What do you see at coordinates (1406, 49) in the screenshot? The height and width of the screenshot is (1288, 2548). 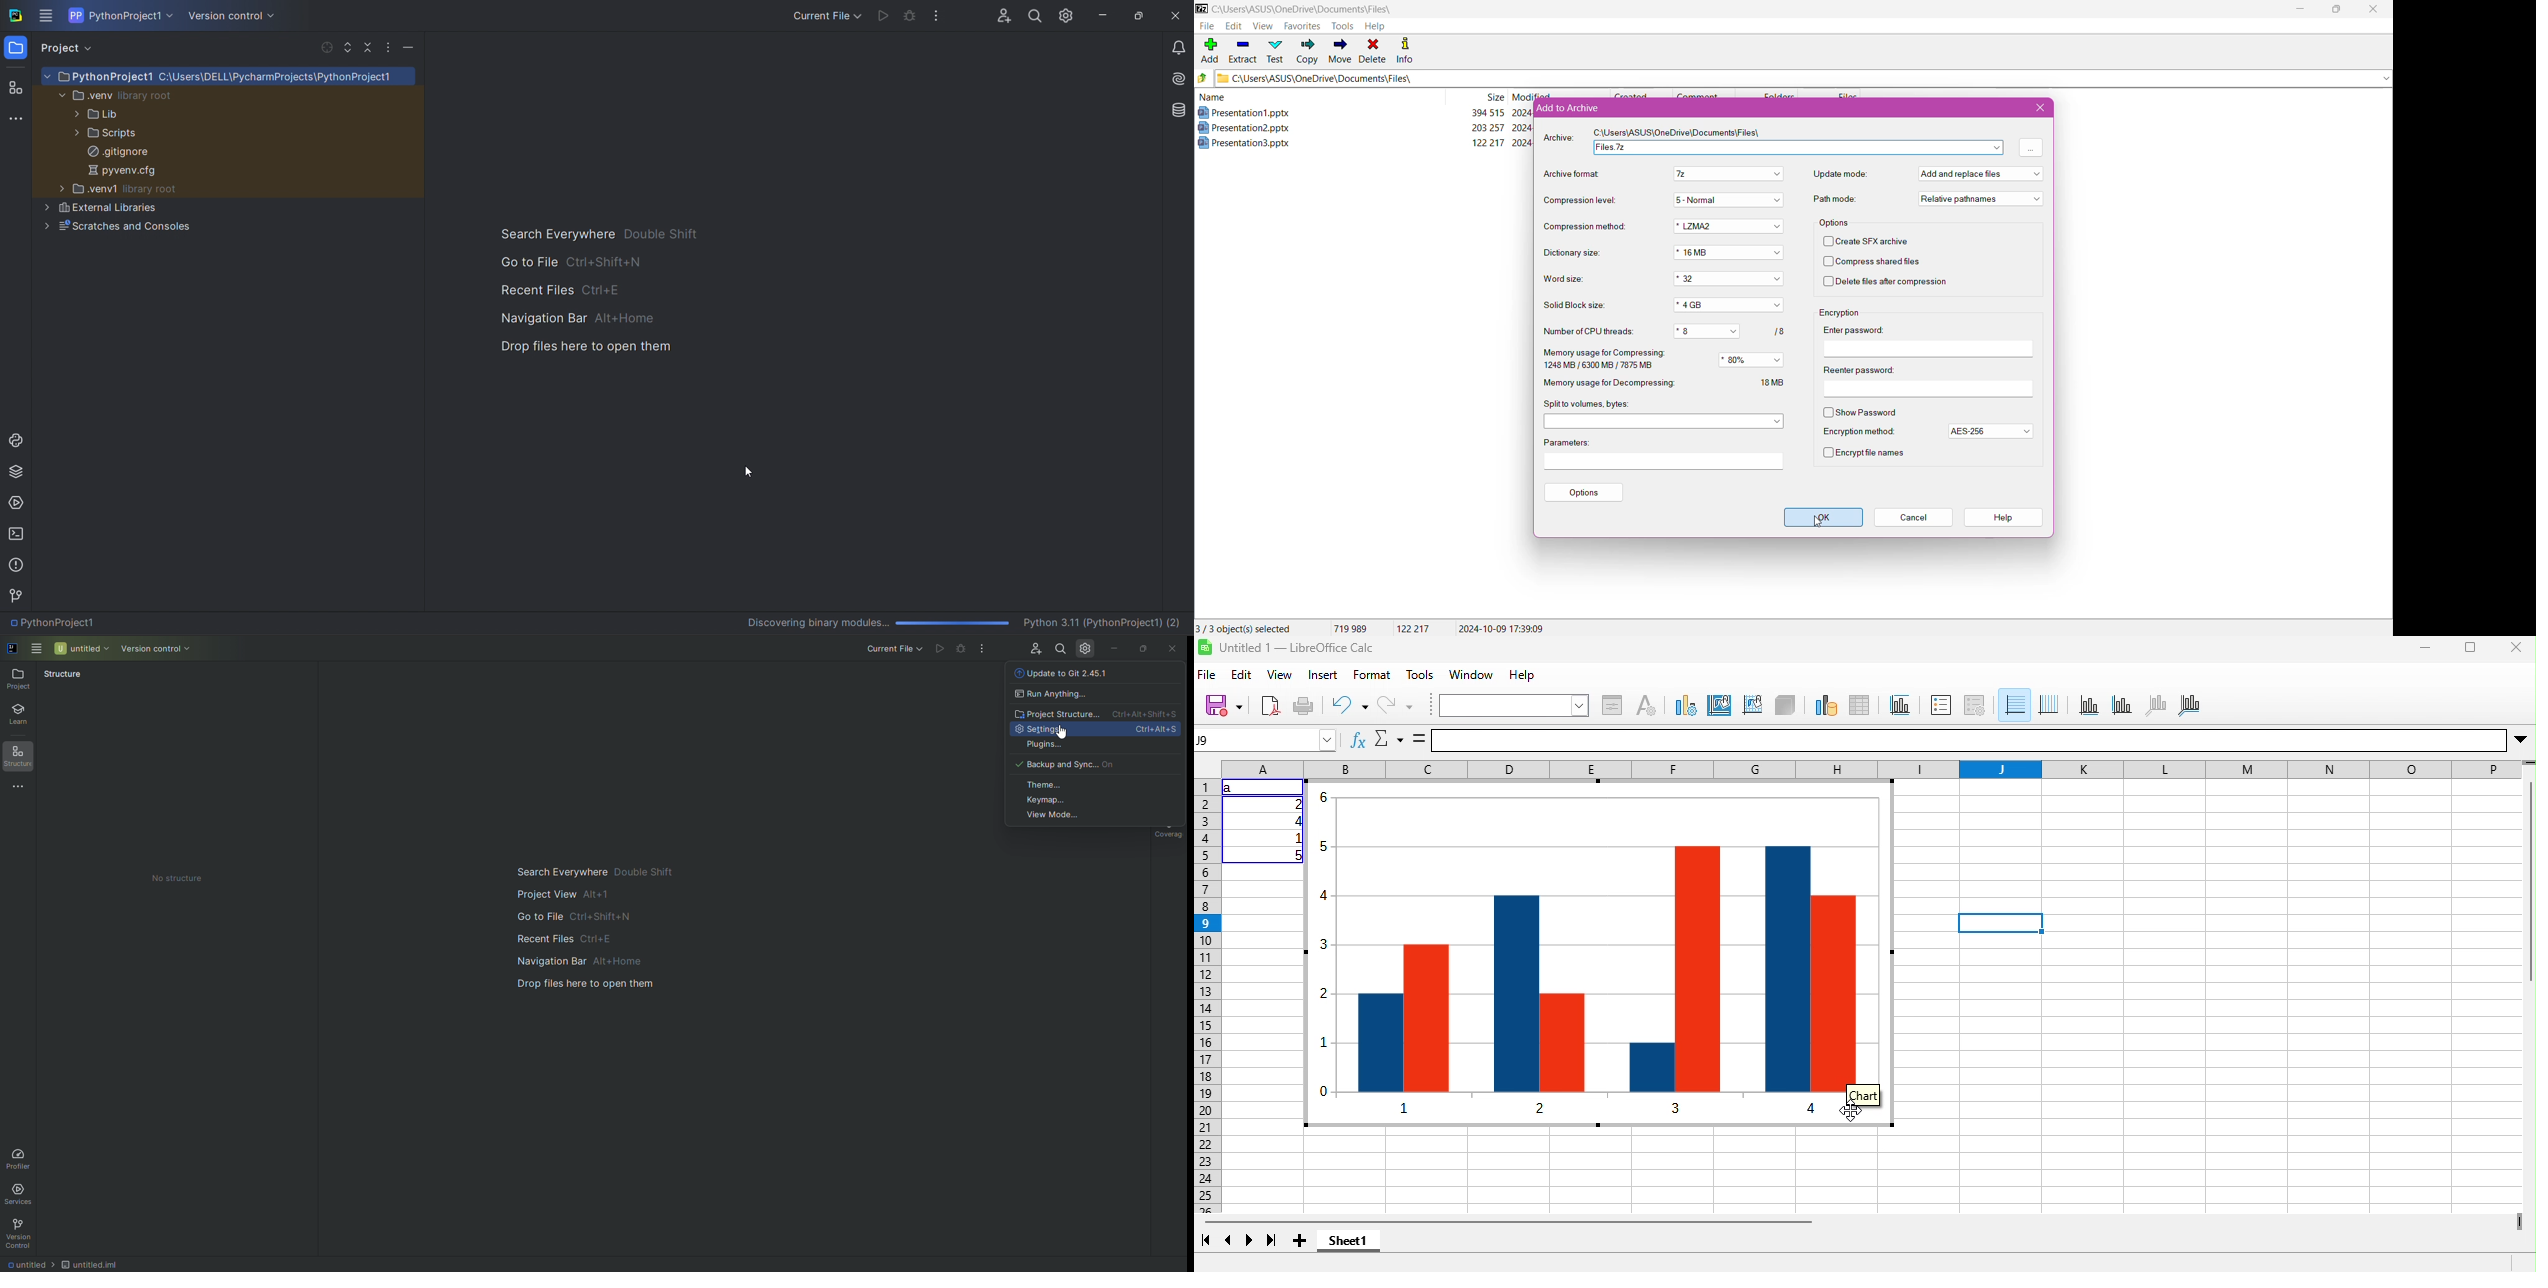 I see `Info` at bounding box center [1406, 49].